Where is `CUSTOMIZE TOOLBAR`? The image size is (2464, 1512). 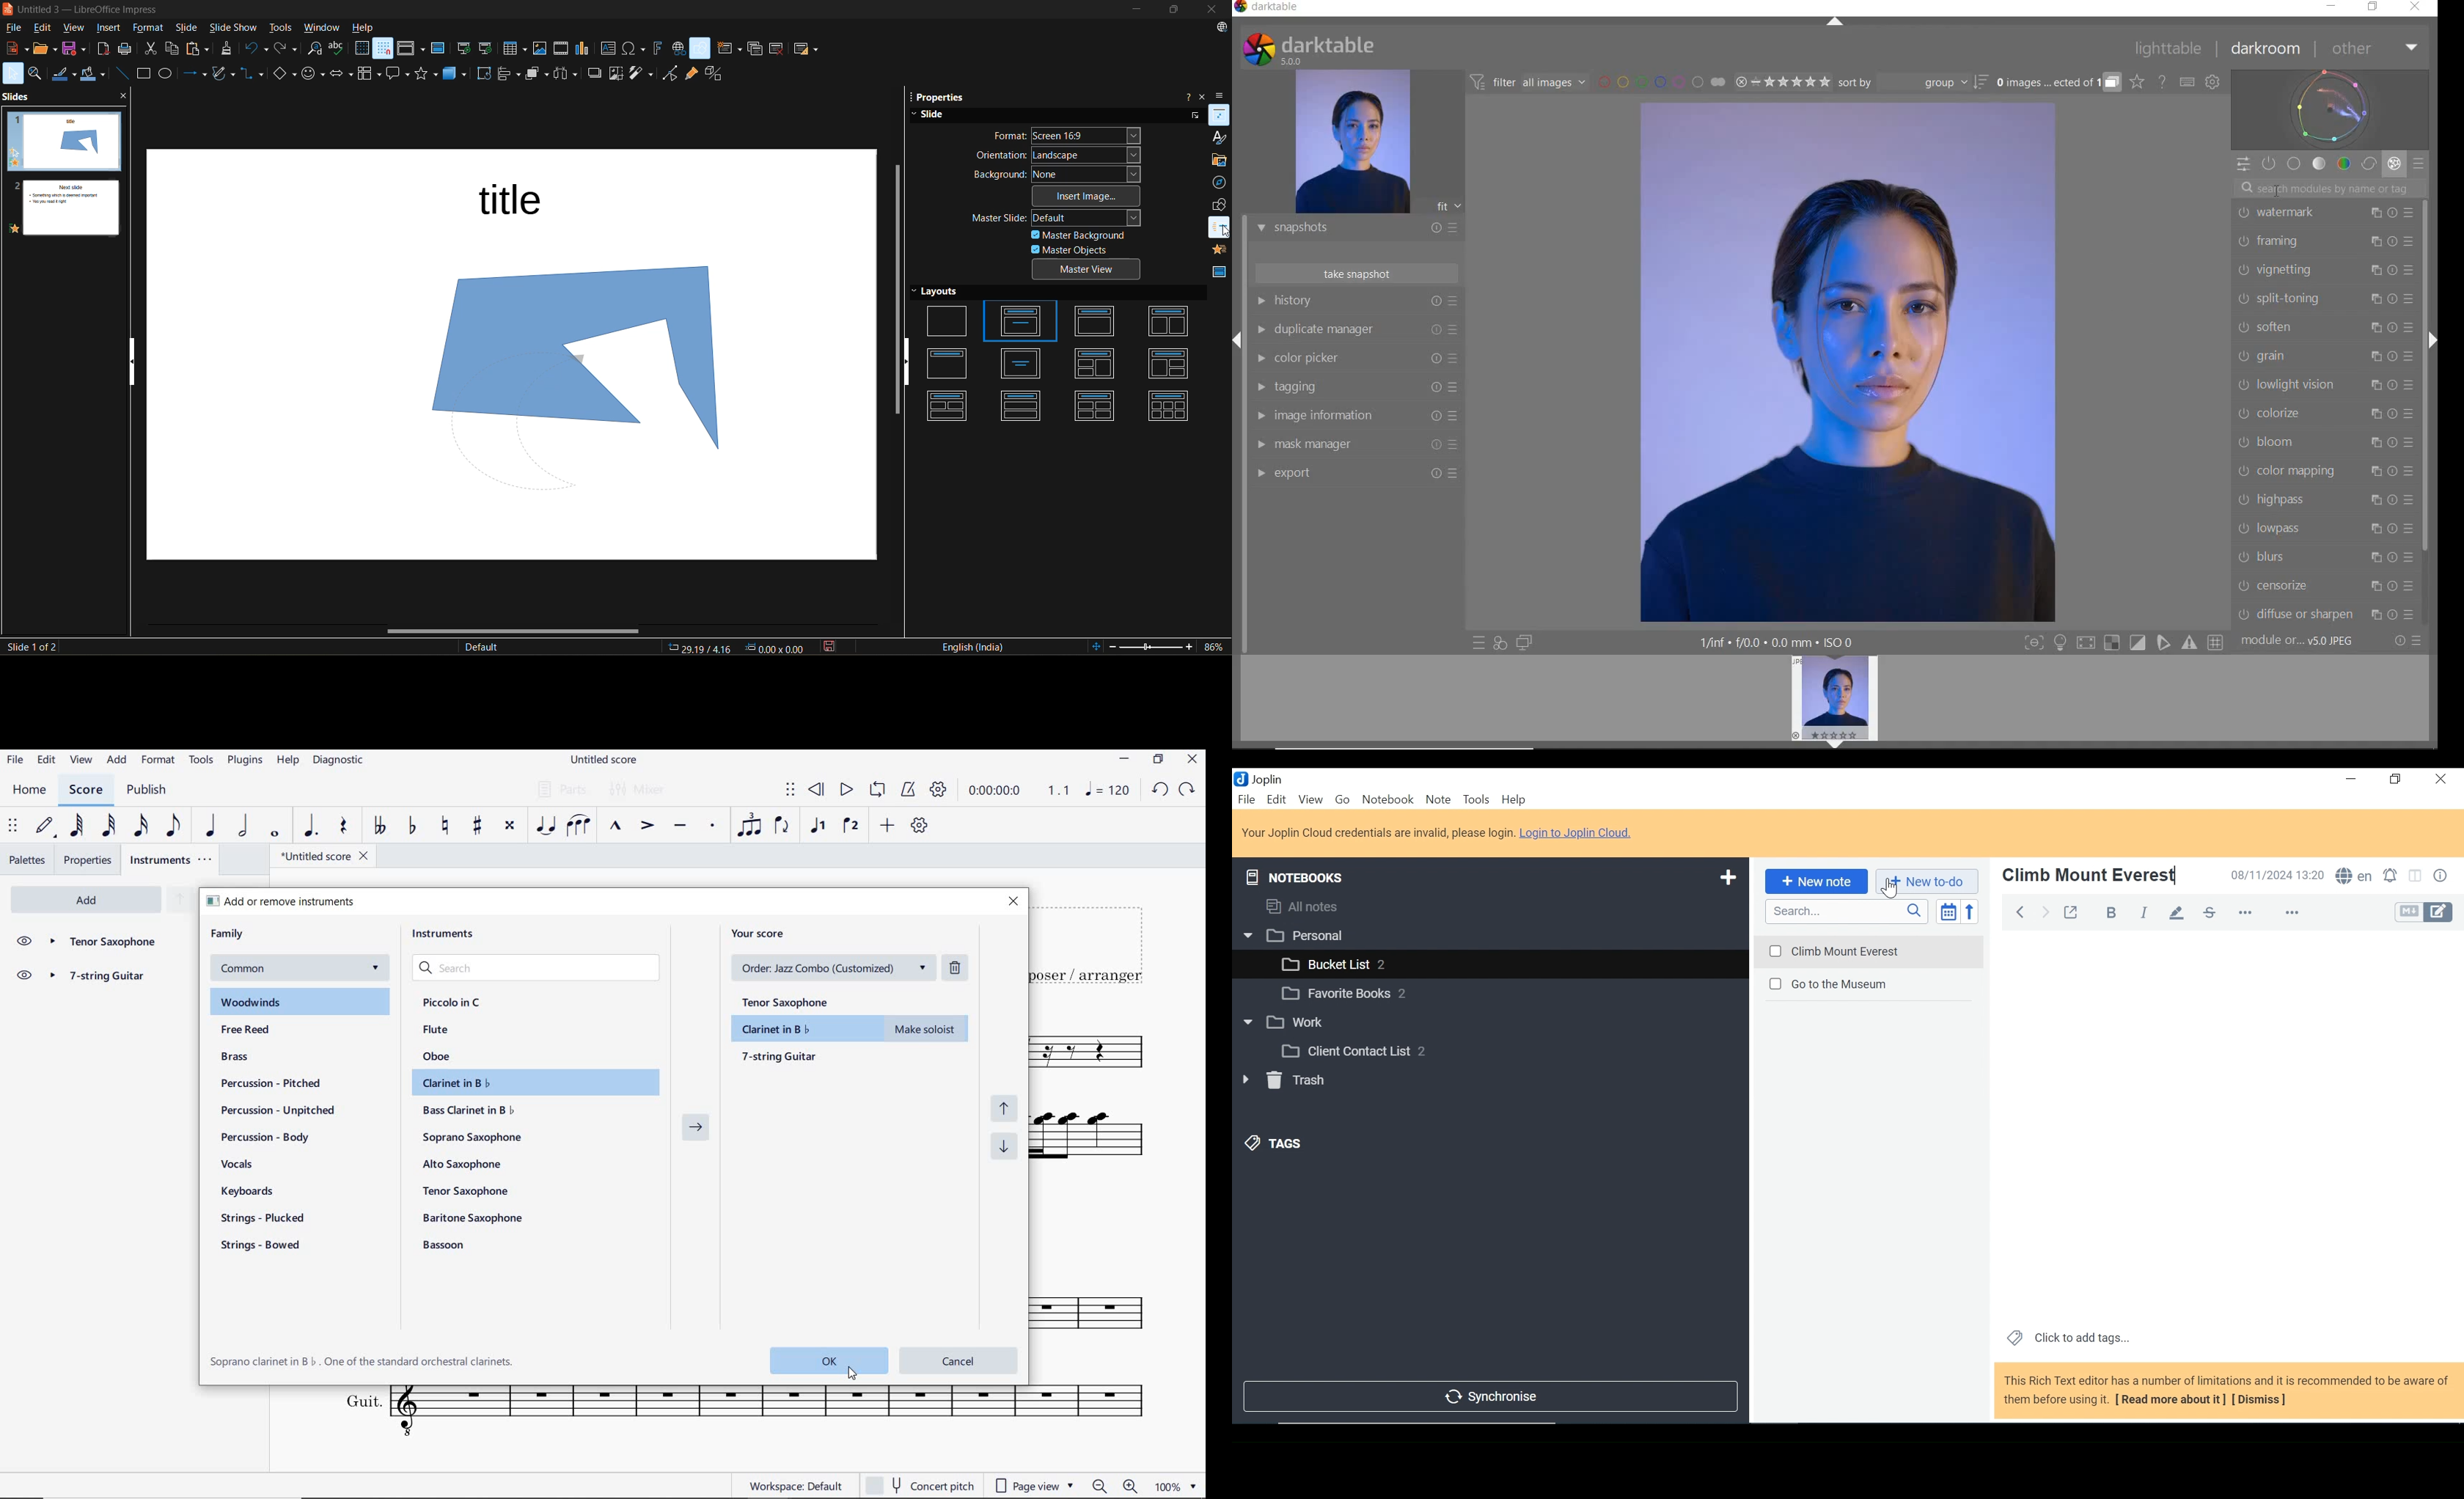
CUSTOMIZE TOOLBAR is located at coordinates (919, 826).